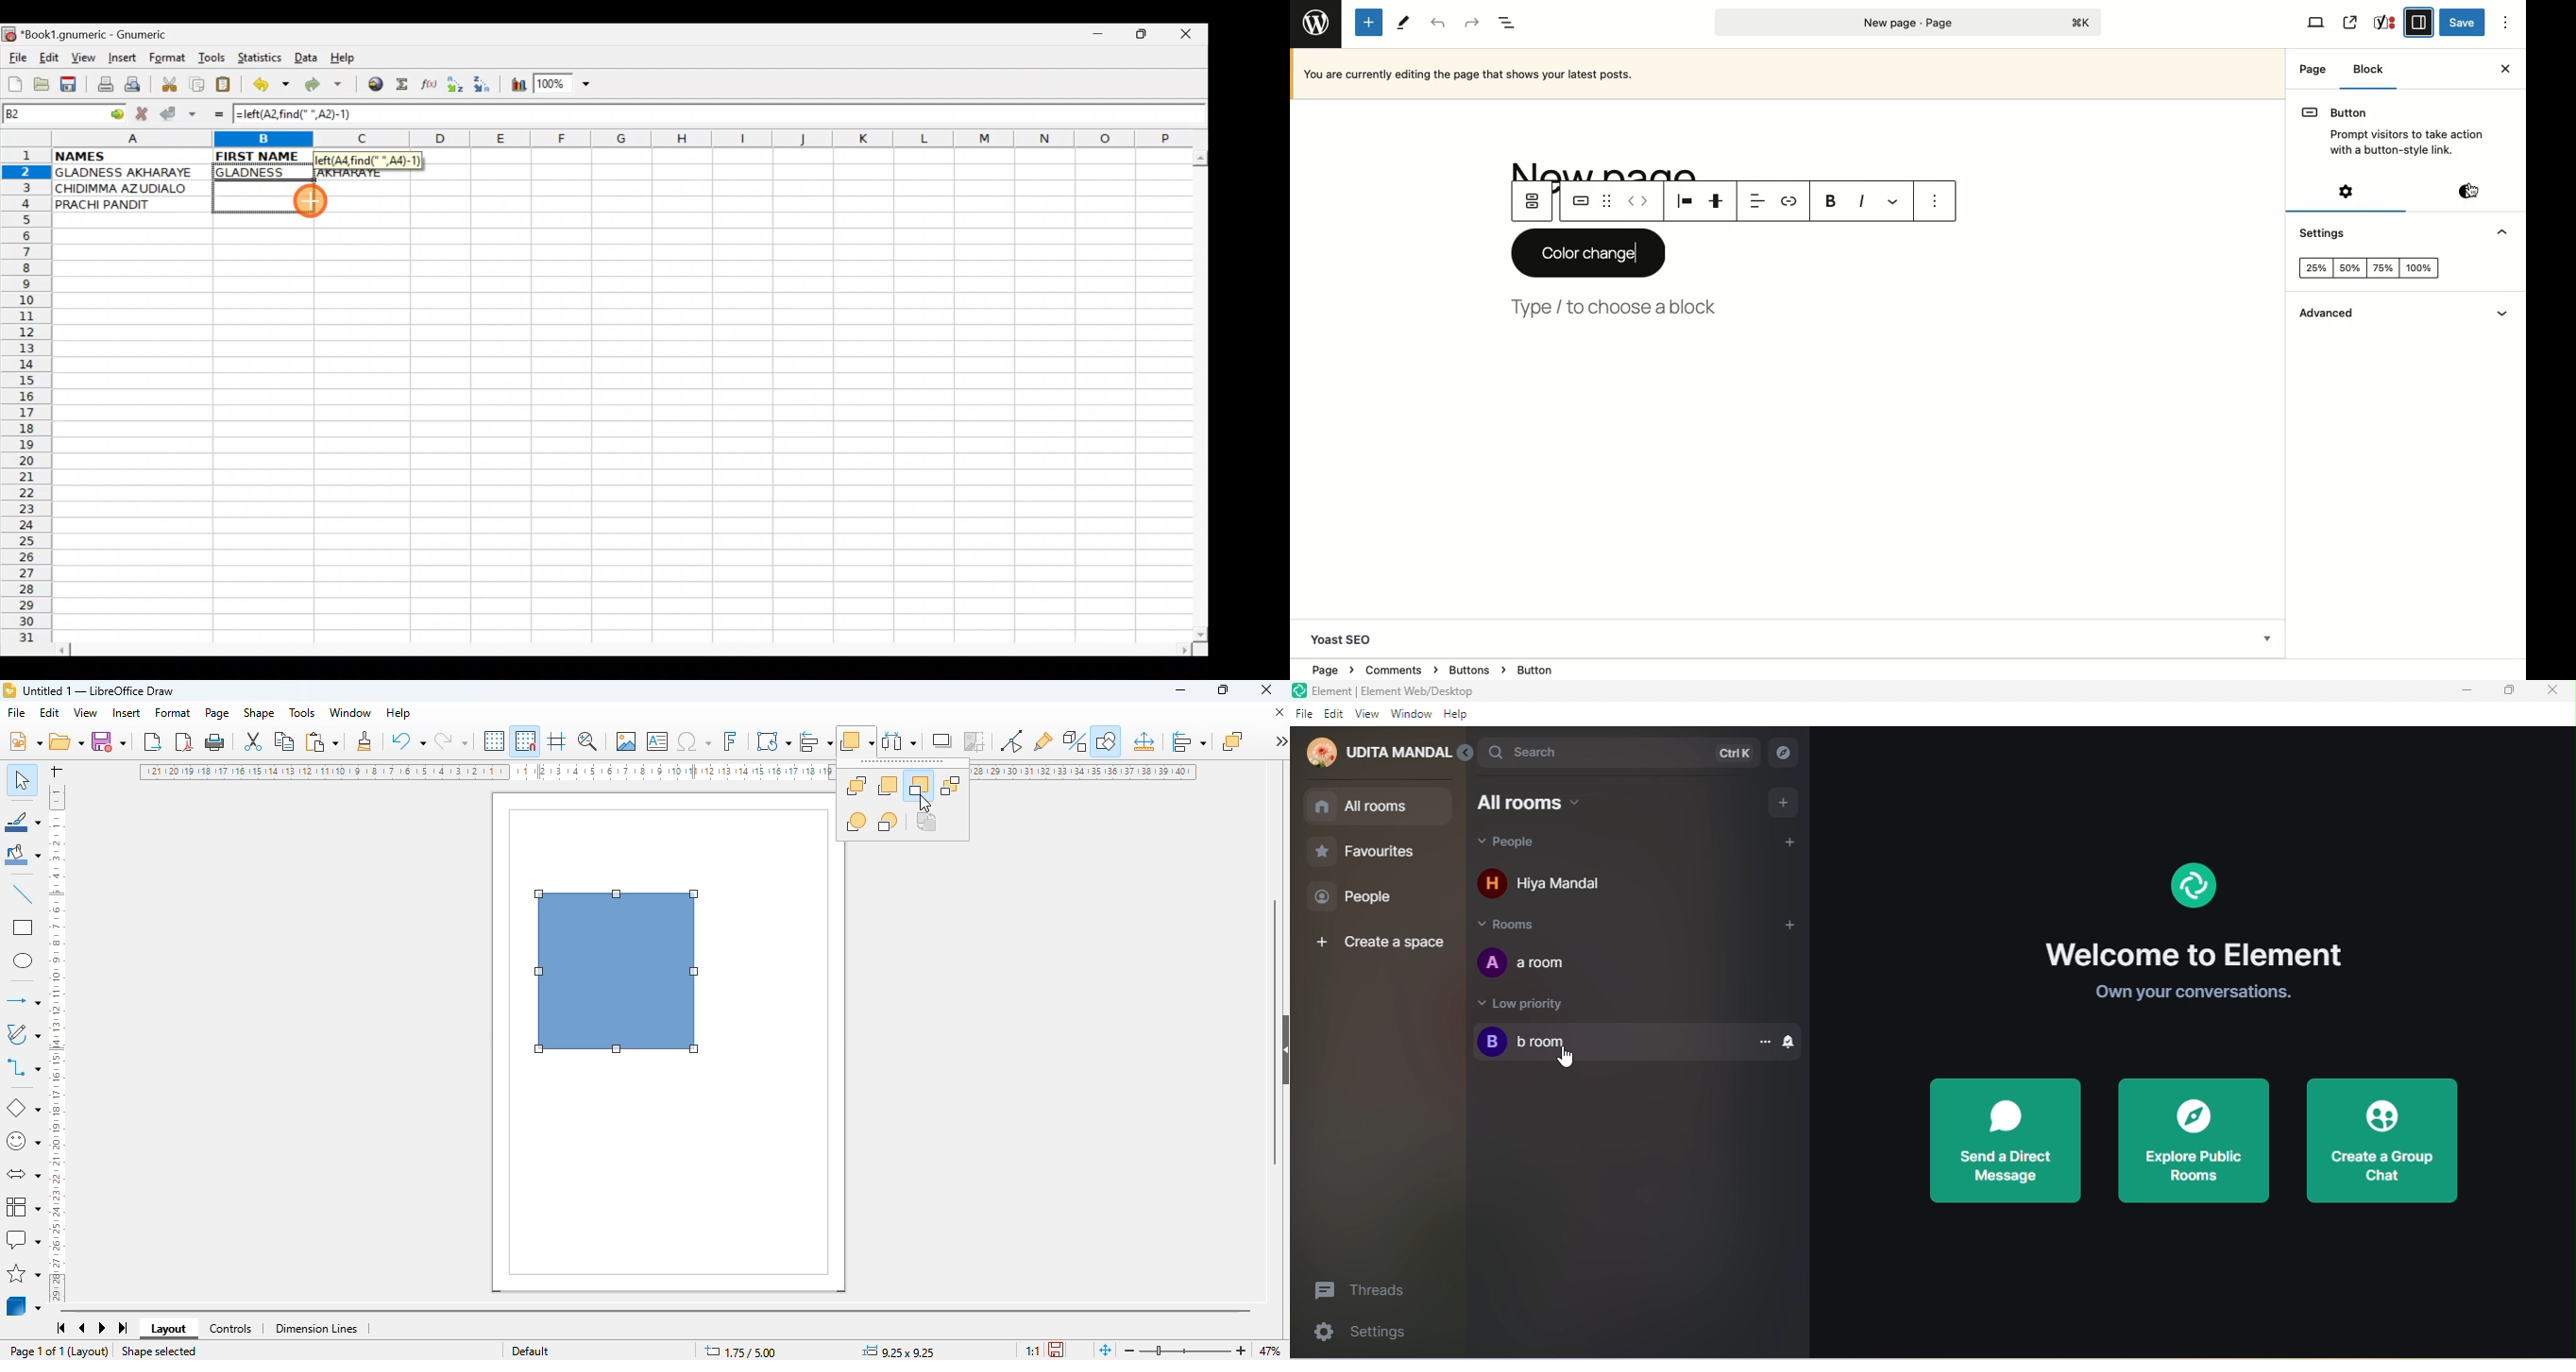 The width and height of the screenshot is (2576, 1372). I want to click on Move left right, so click(1638, 202).